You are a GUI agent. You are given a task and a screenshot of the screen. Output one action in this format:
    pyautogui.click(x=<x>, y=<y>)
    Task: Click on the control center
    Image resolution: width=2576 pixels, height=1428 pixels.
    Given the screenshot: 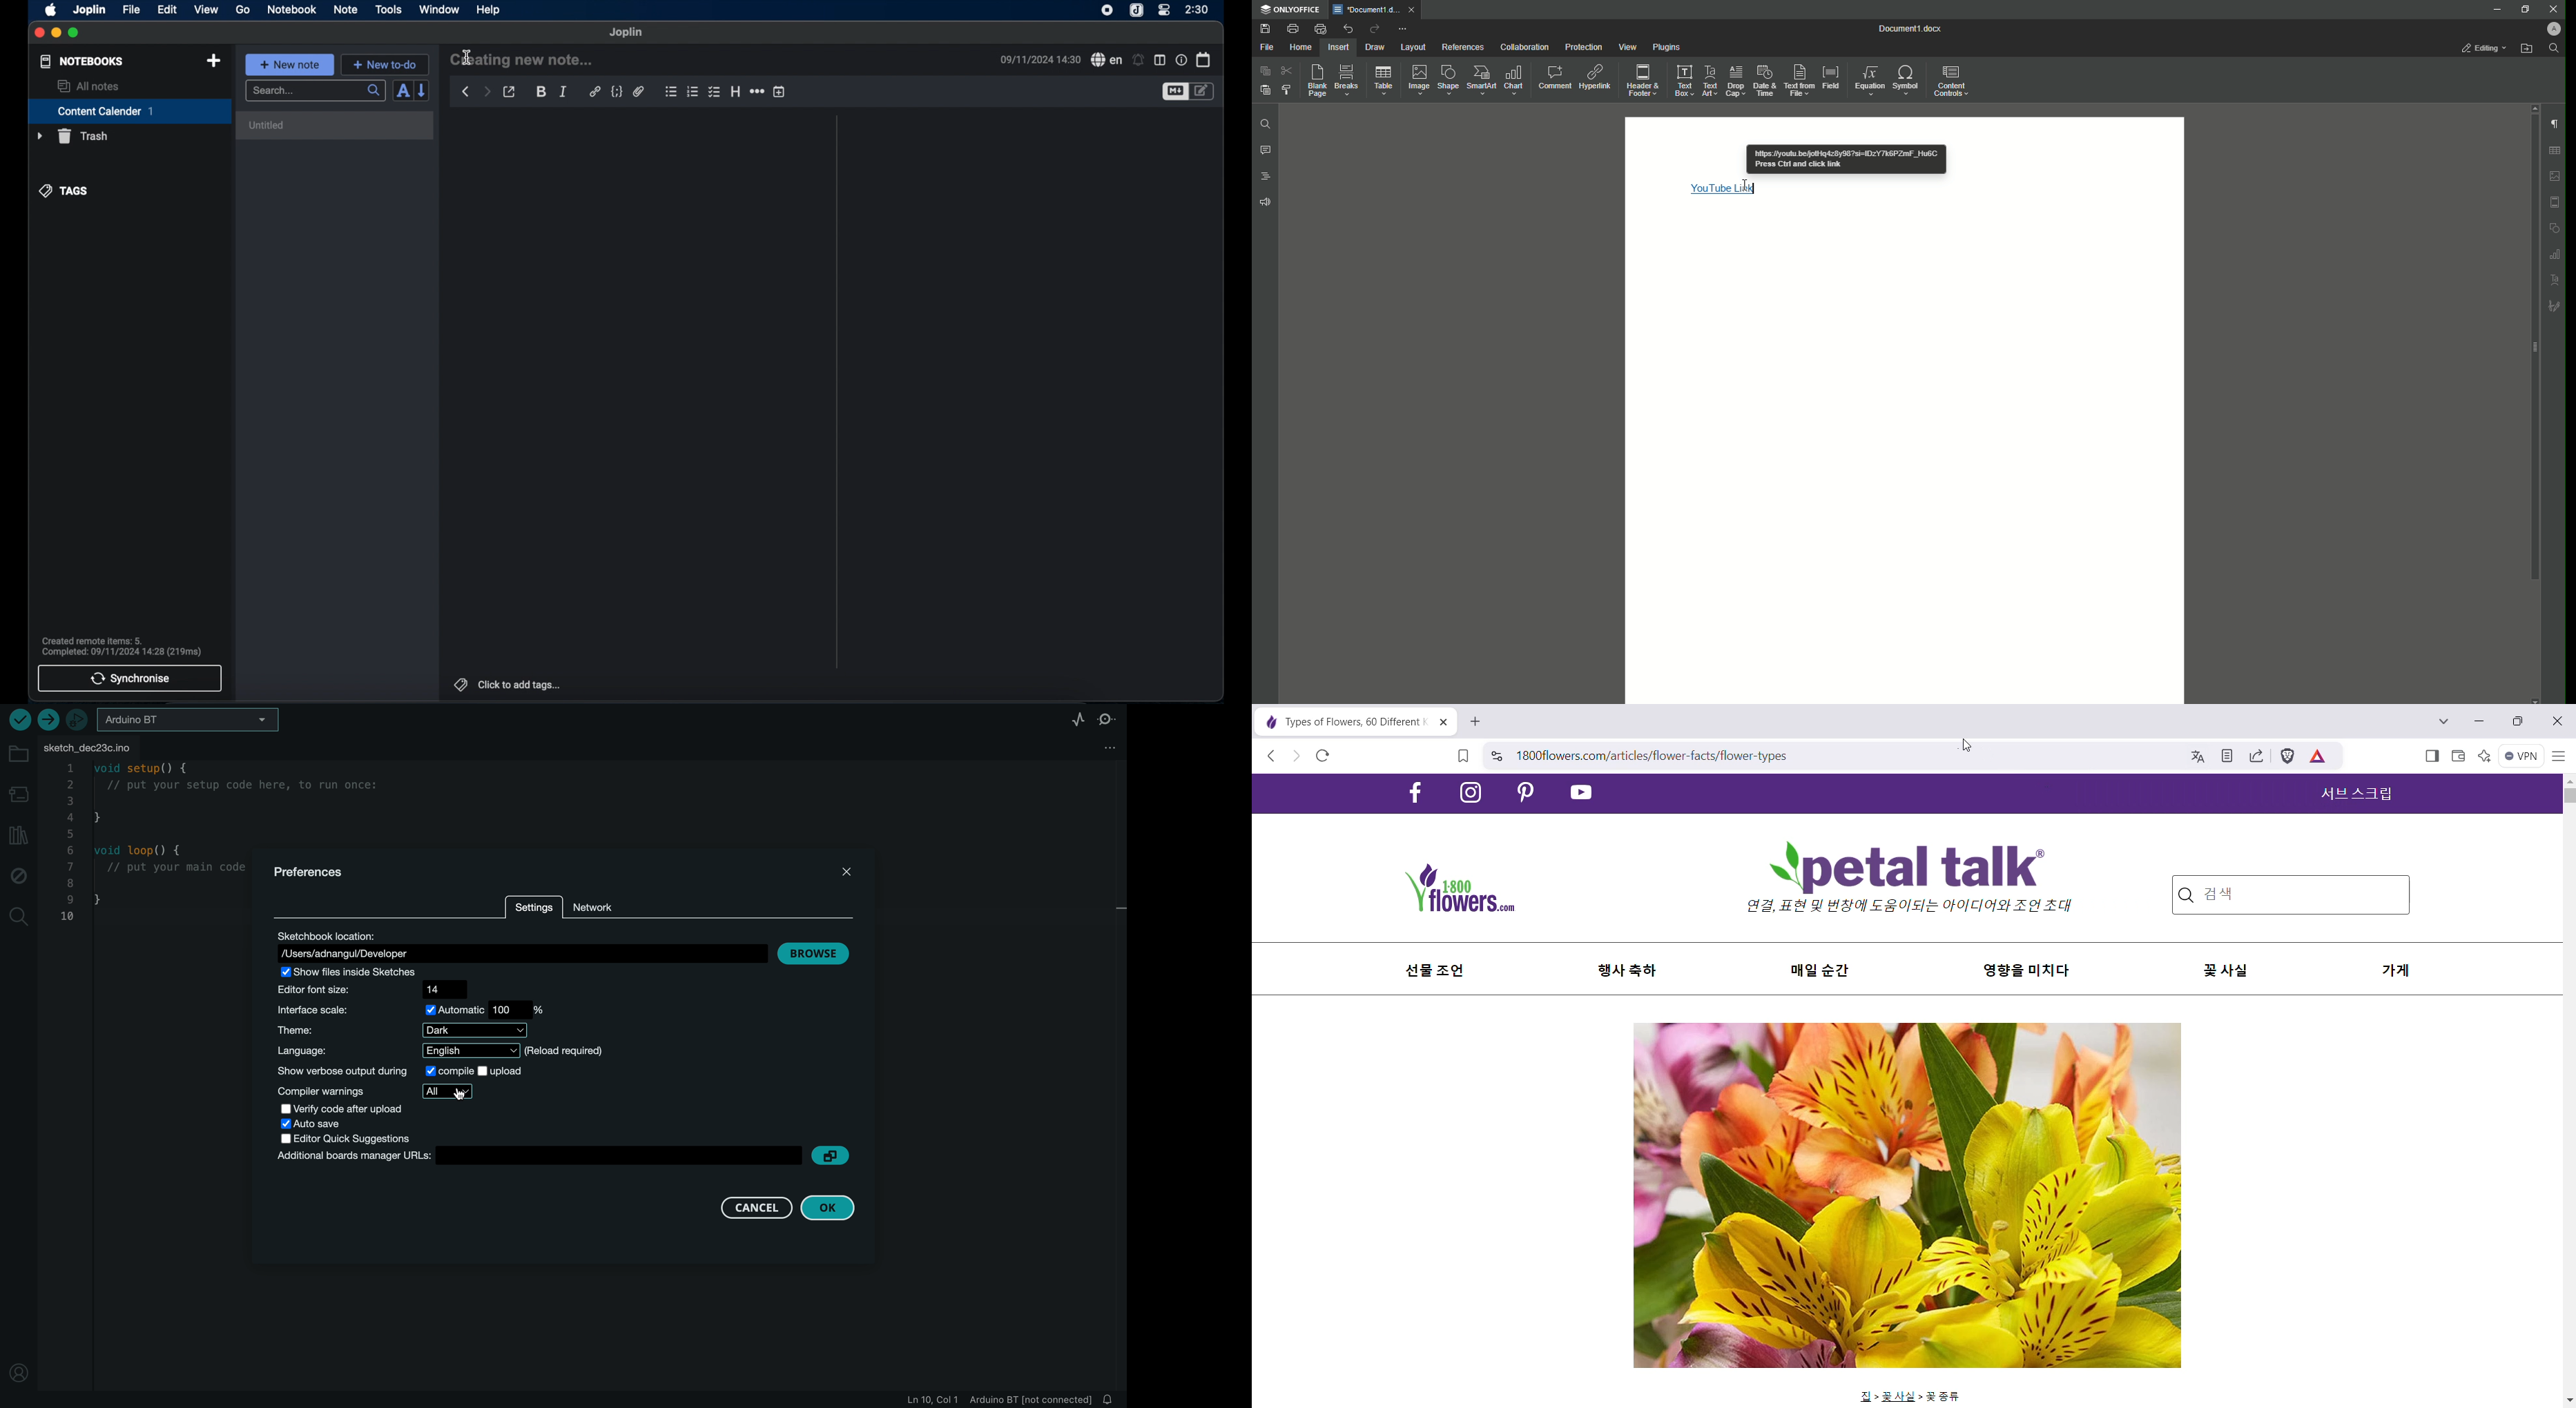 What is the action you would take?
    pyautogui.click(x=1164, y=10)
    